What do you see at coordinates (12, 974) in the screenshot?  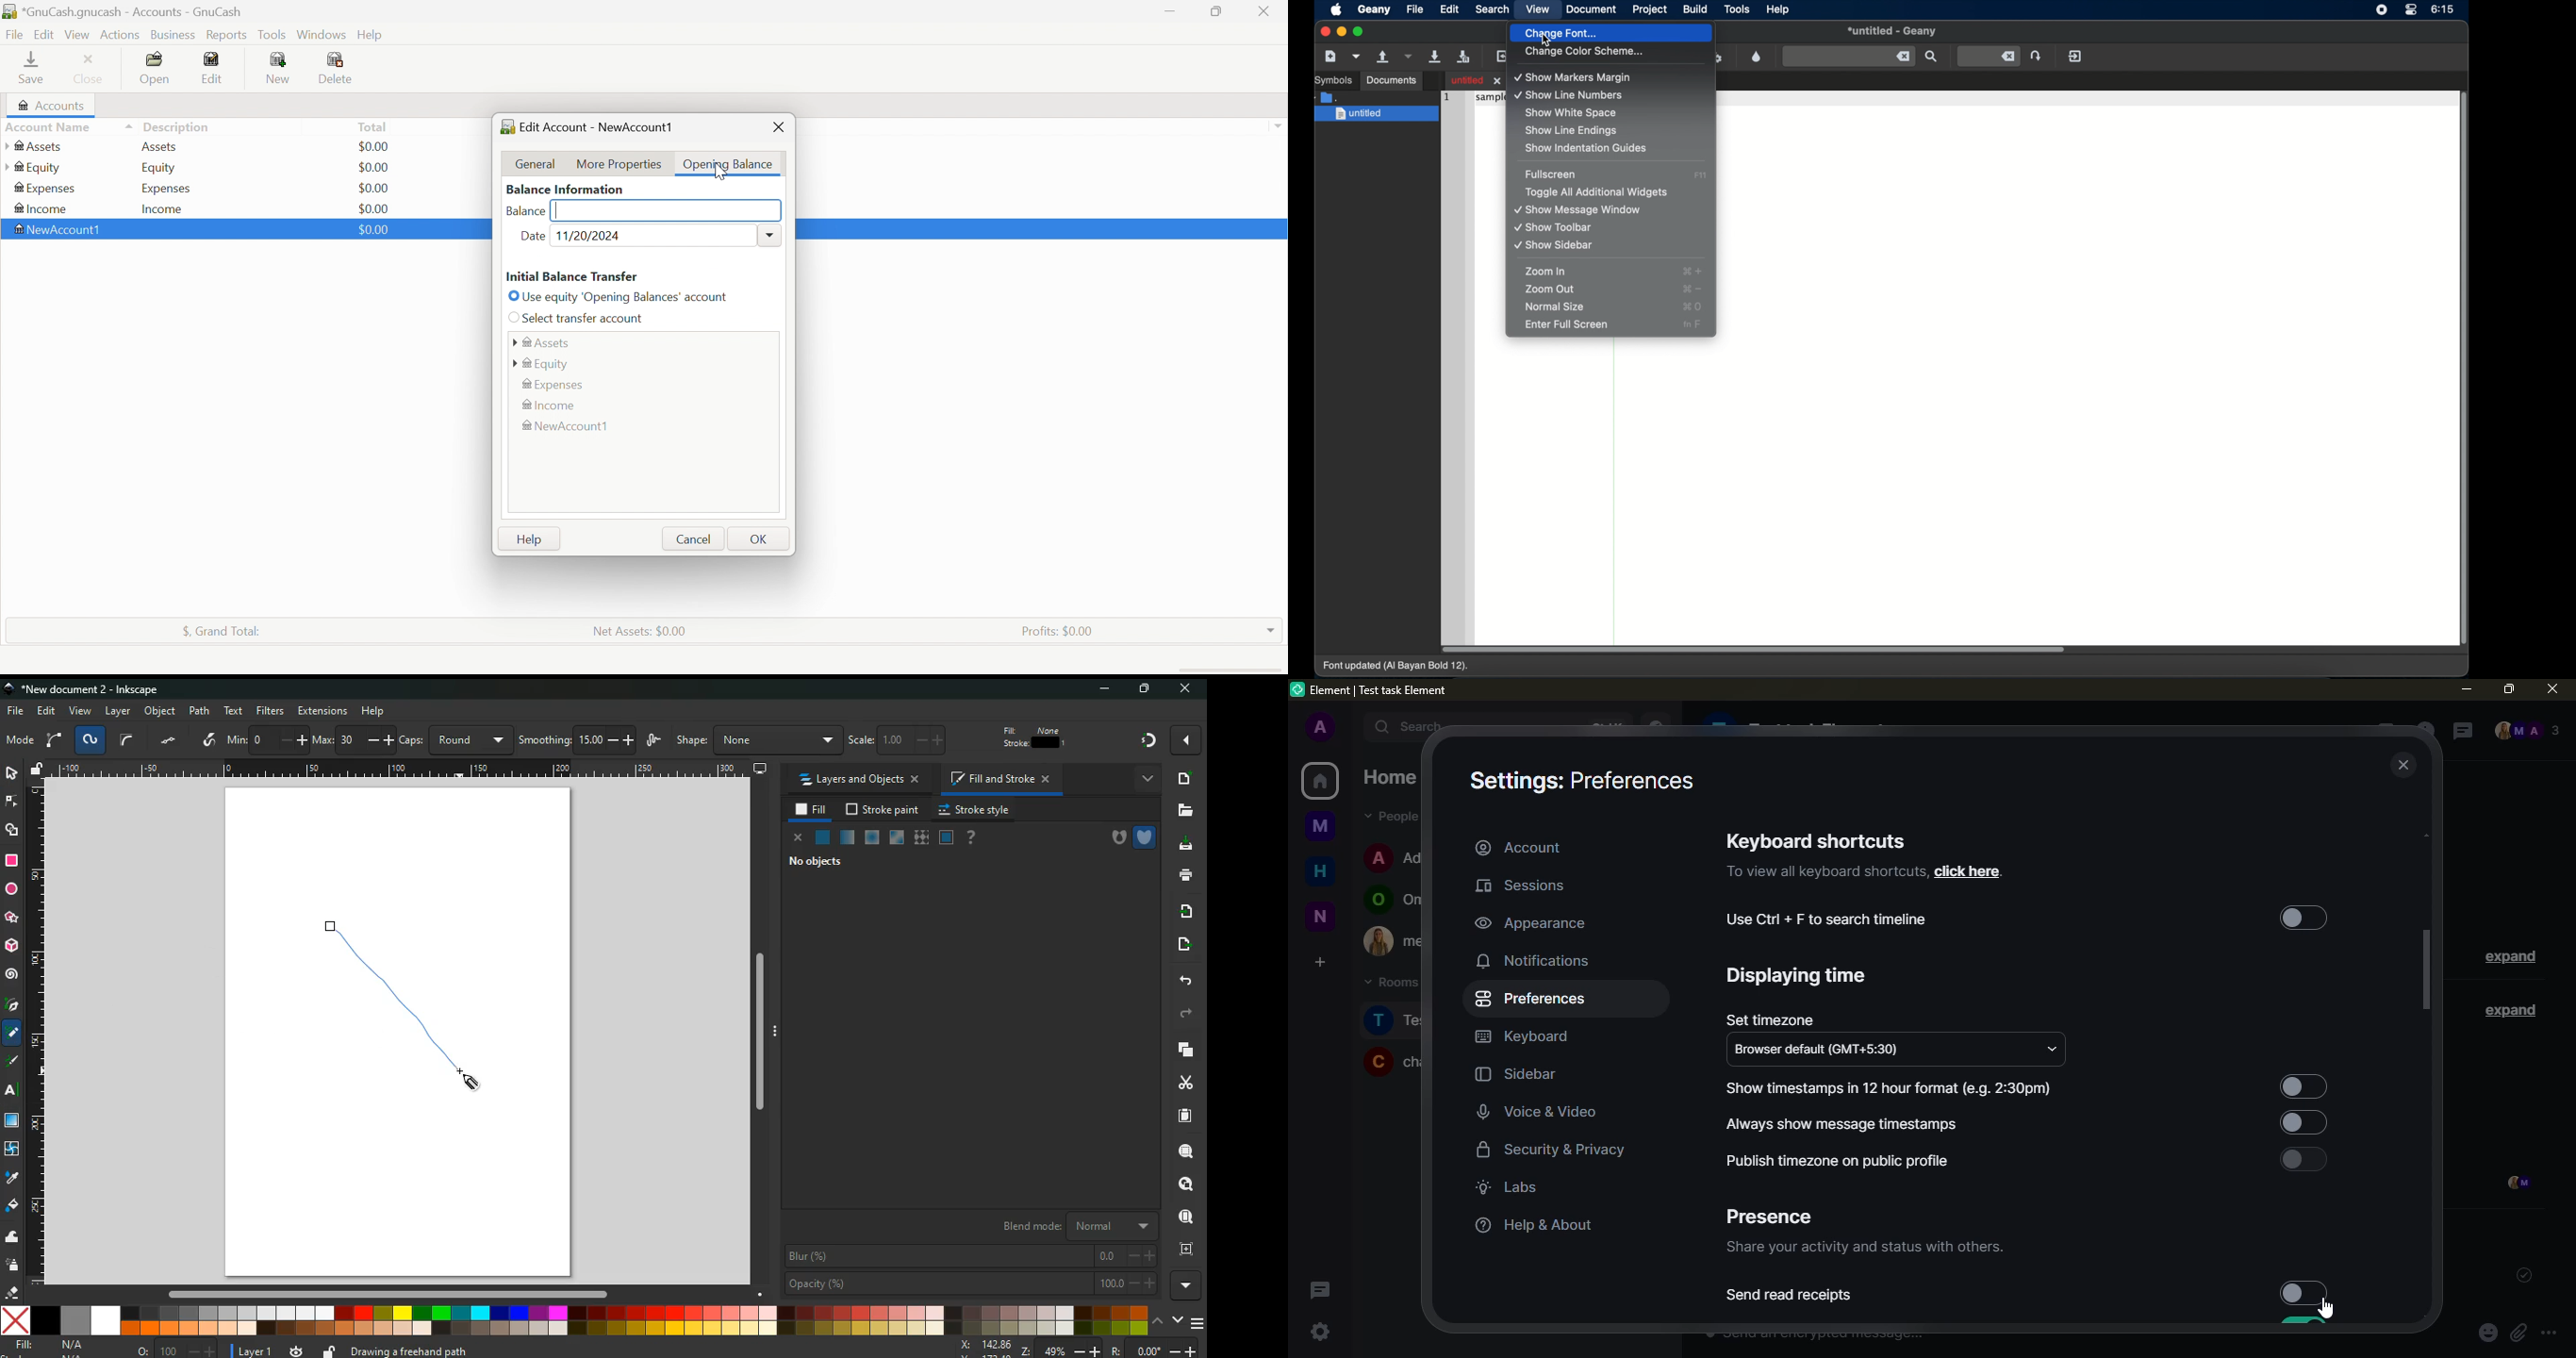 I see `spiral` at bounding box center [12, 974].